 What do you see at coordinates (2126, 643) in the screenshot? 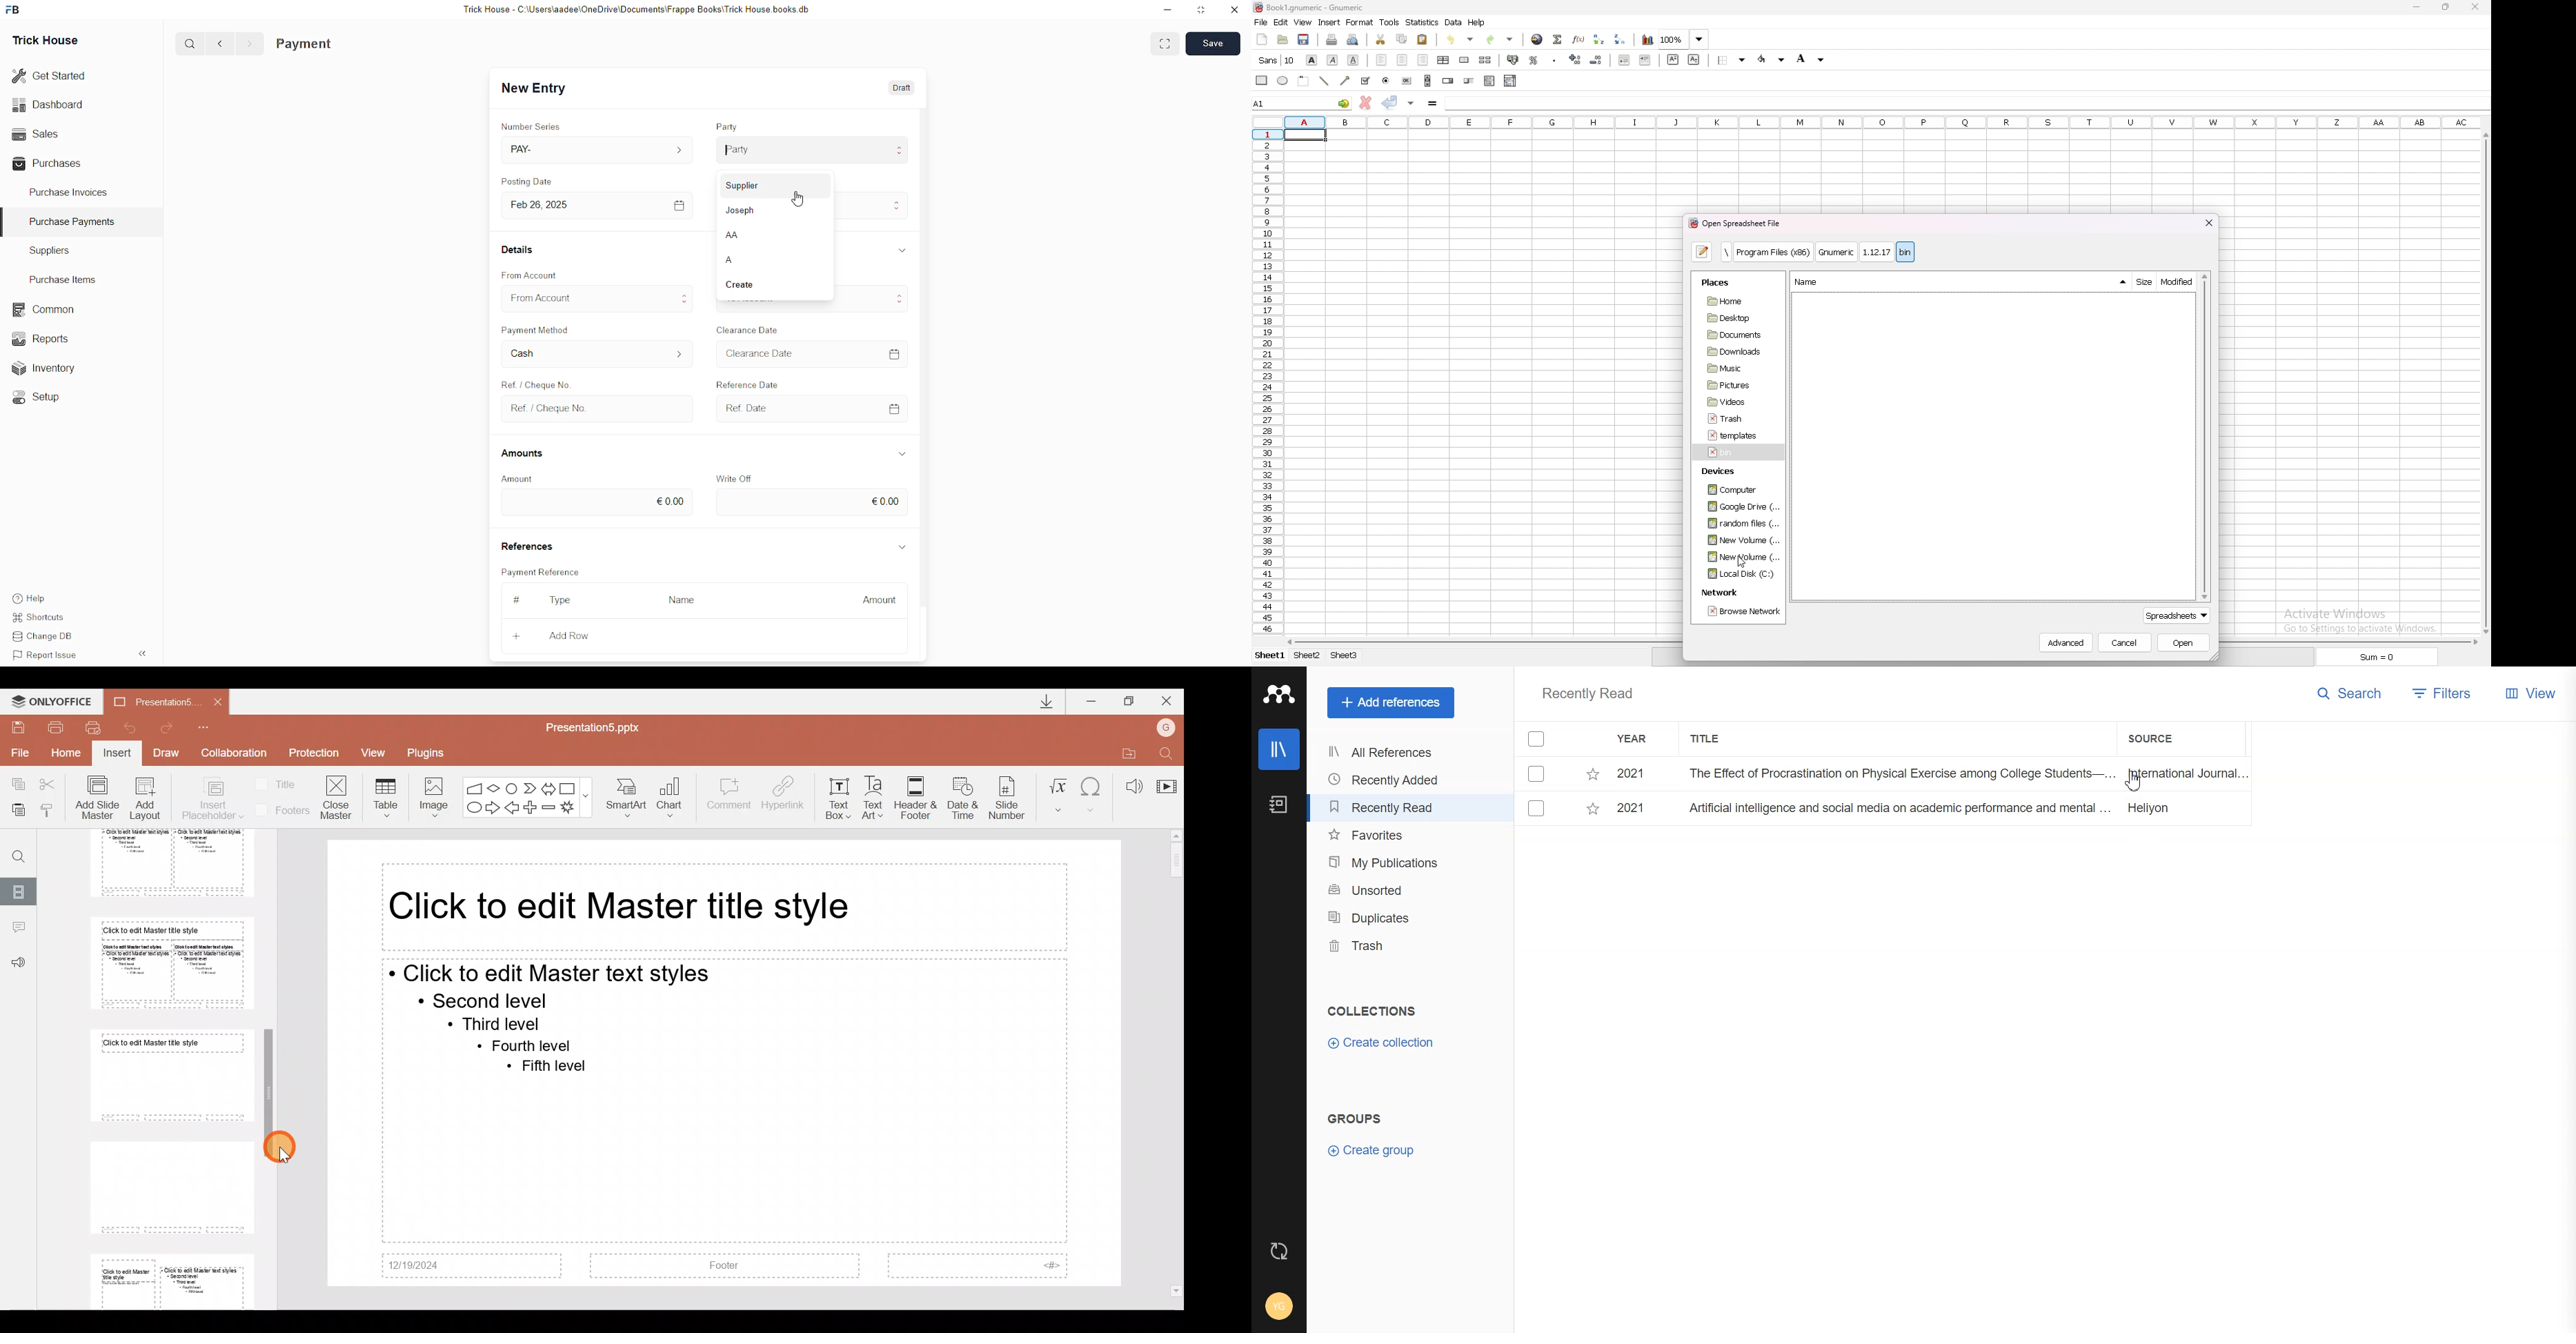
I see `cancel` at bounding box center [2126, 643].